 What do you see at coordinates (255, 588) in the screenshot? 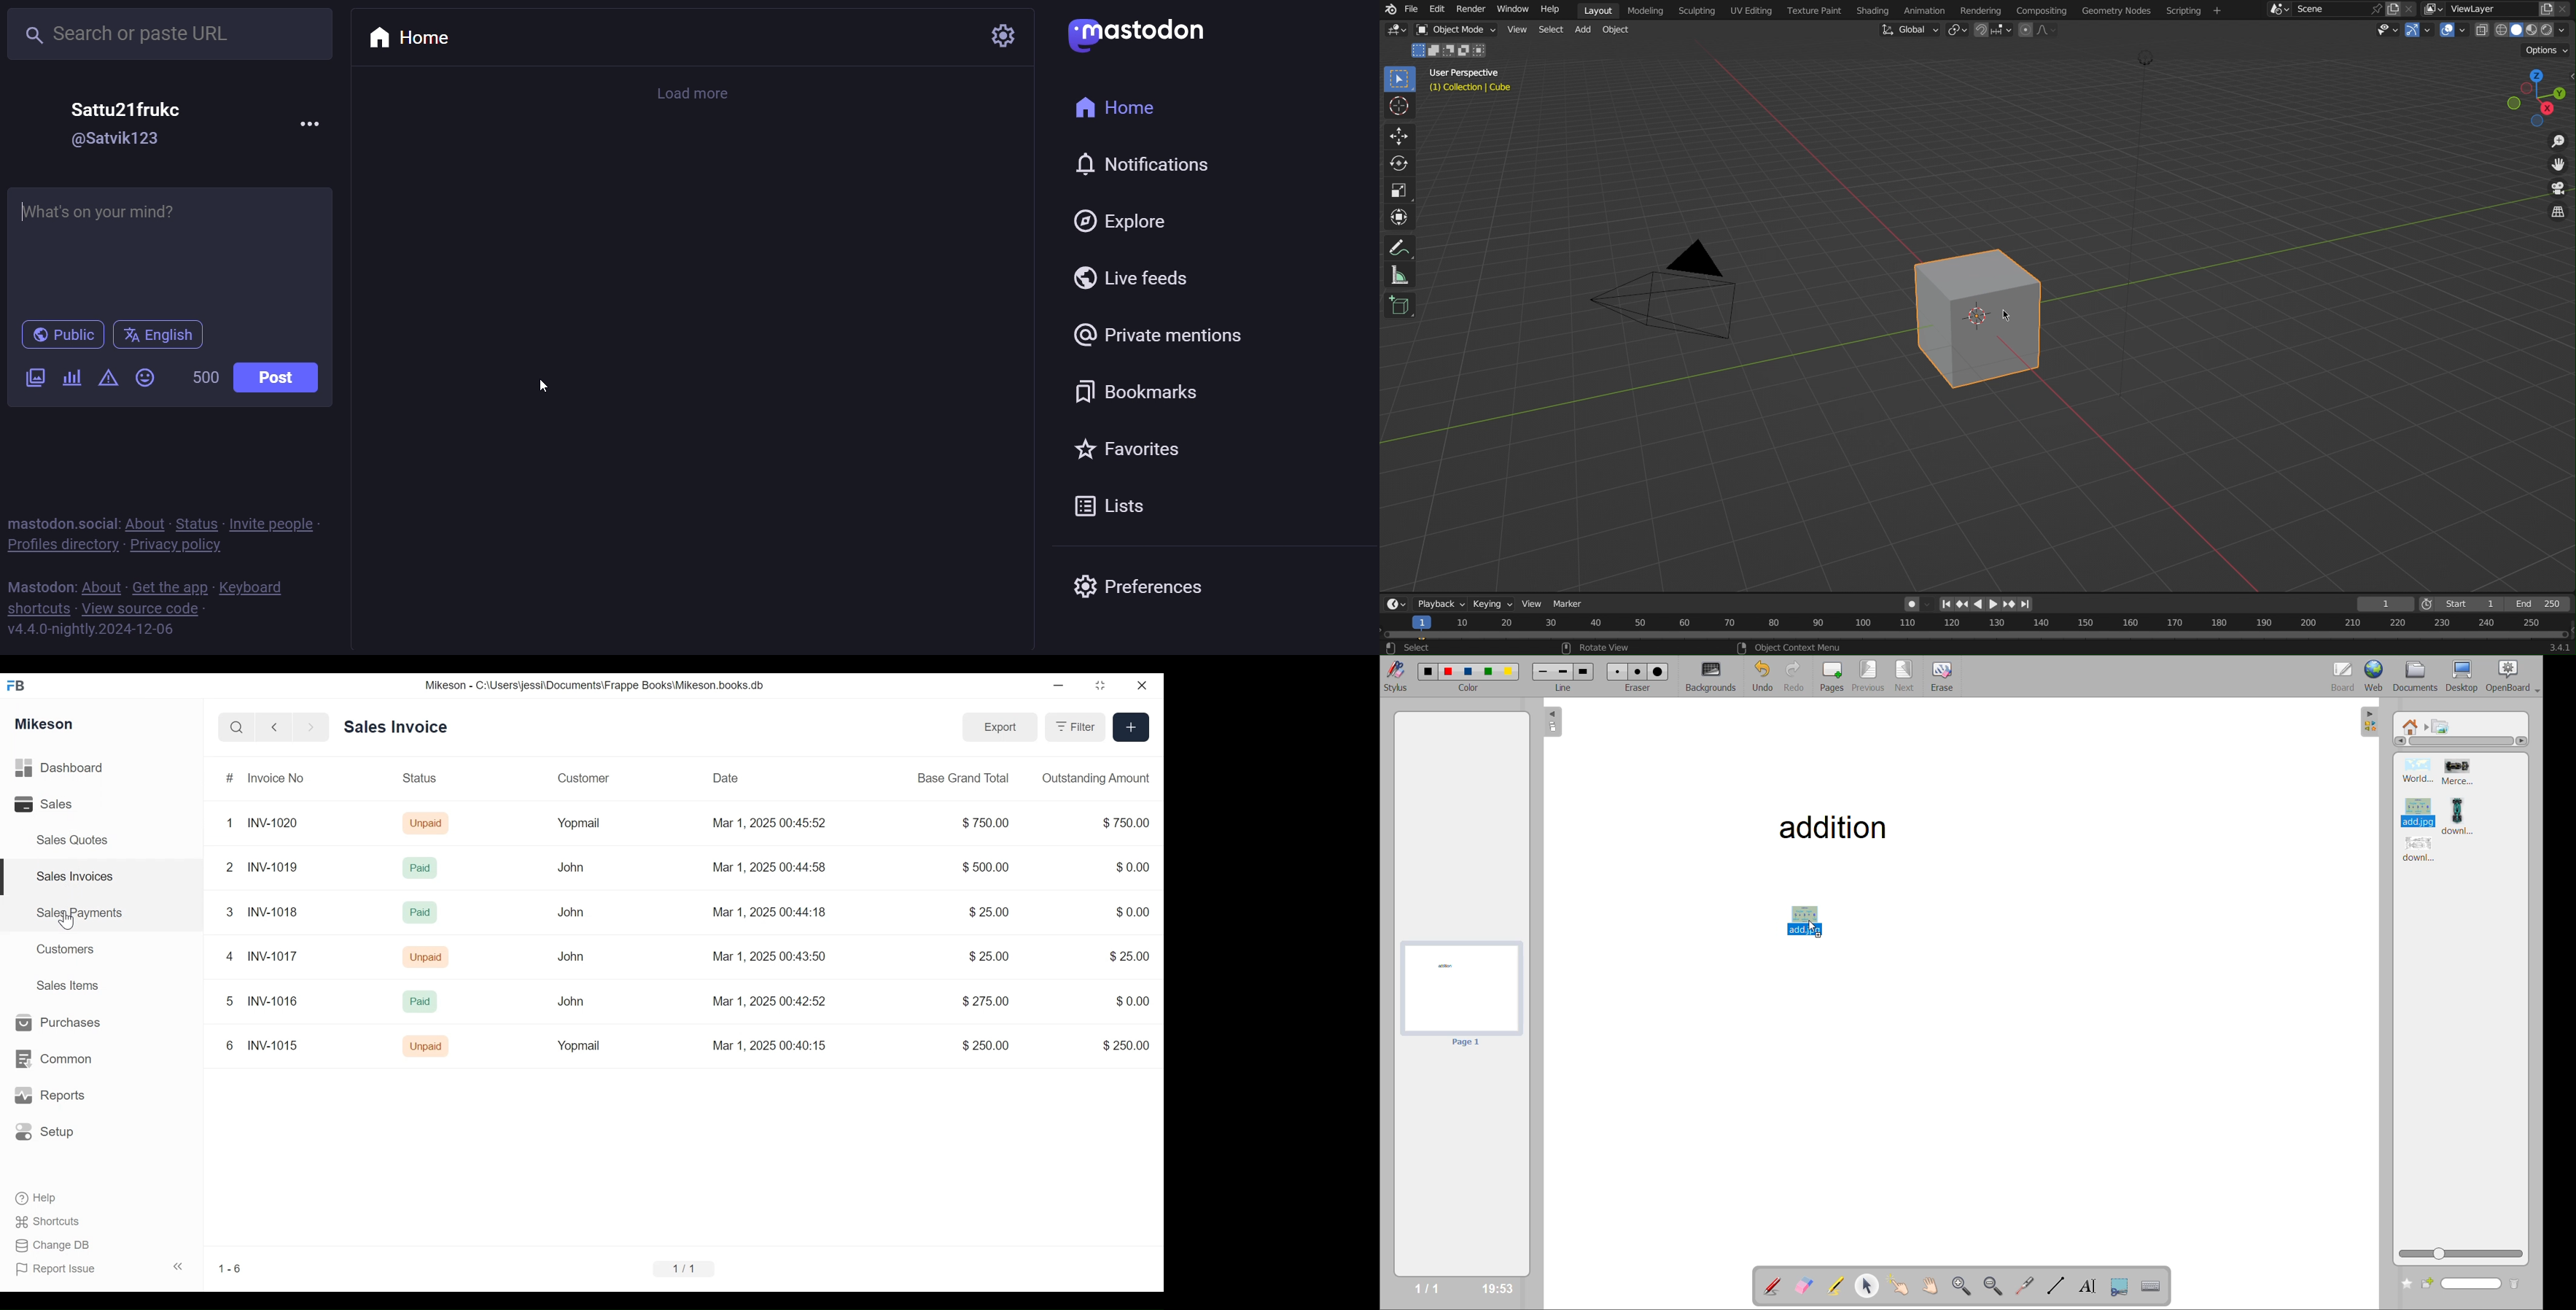
I see `keyboard` at bounding box center [255, 588].